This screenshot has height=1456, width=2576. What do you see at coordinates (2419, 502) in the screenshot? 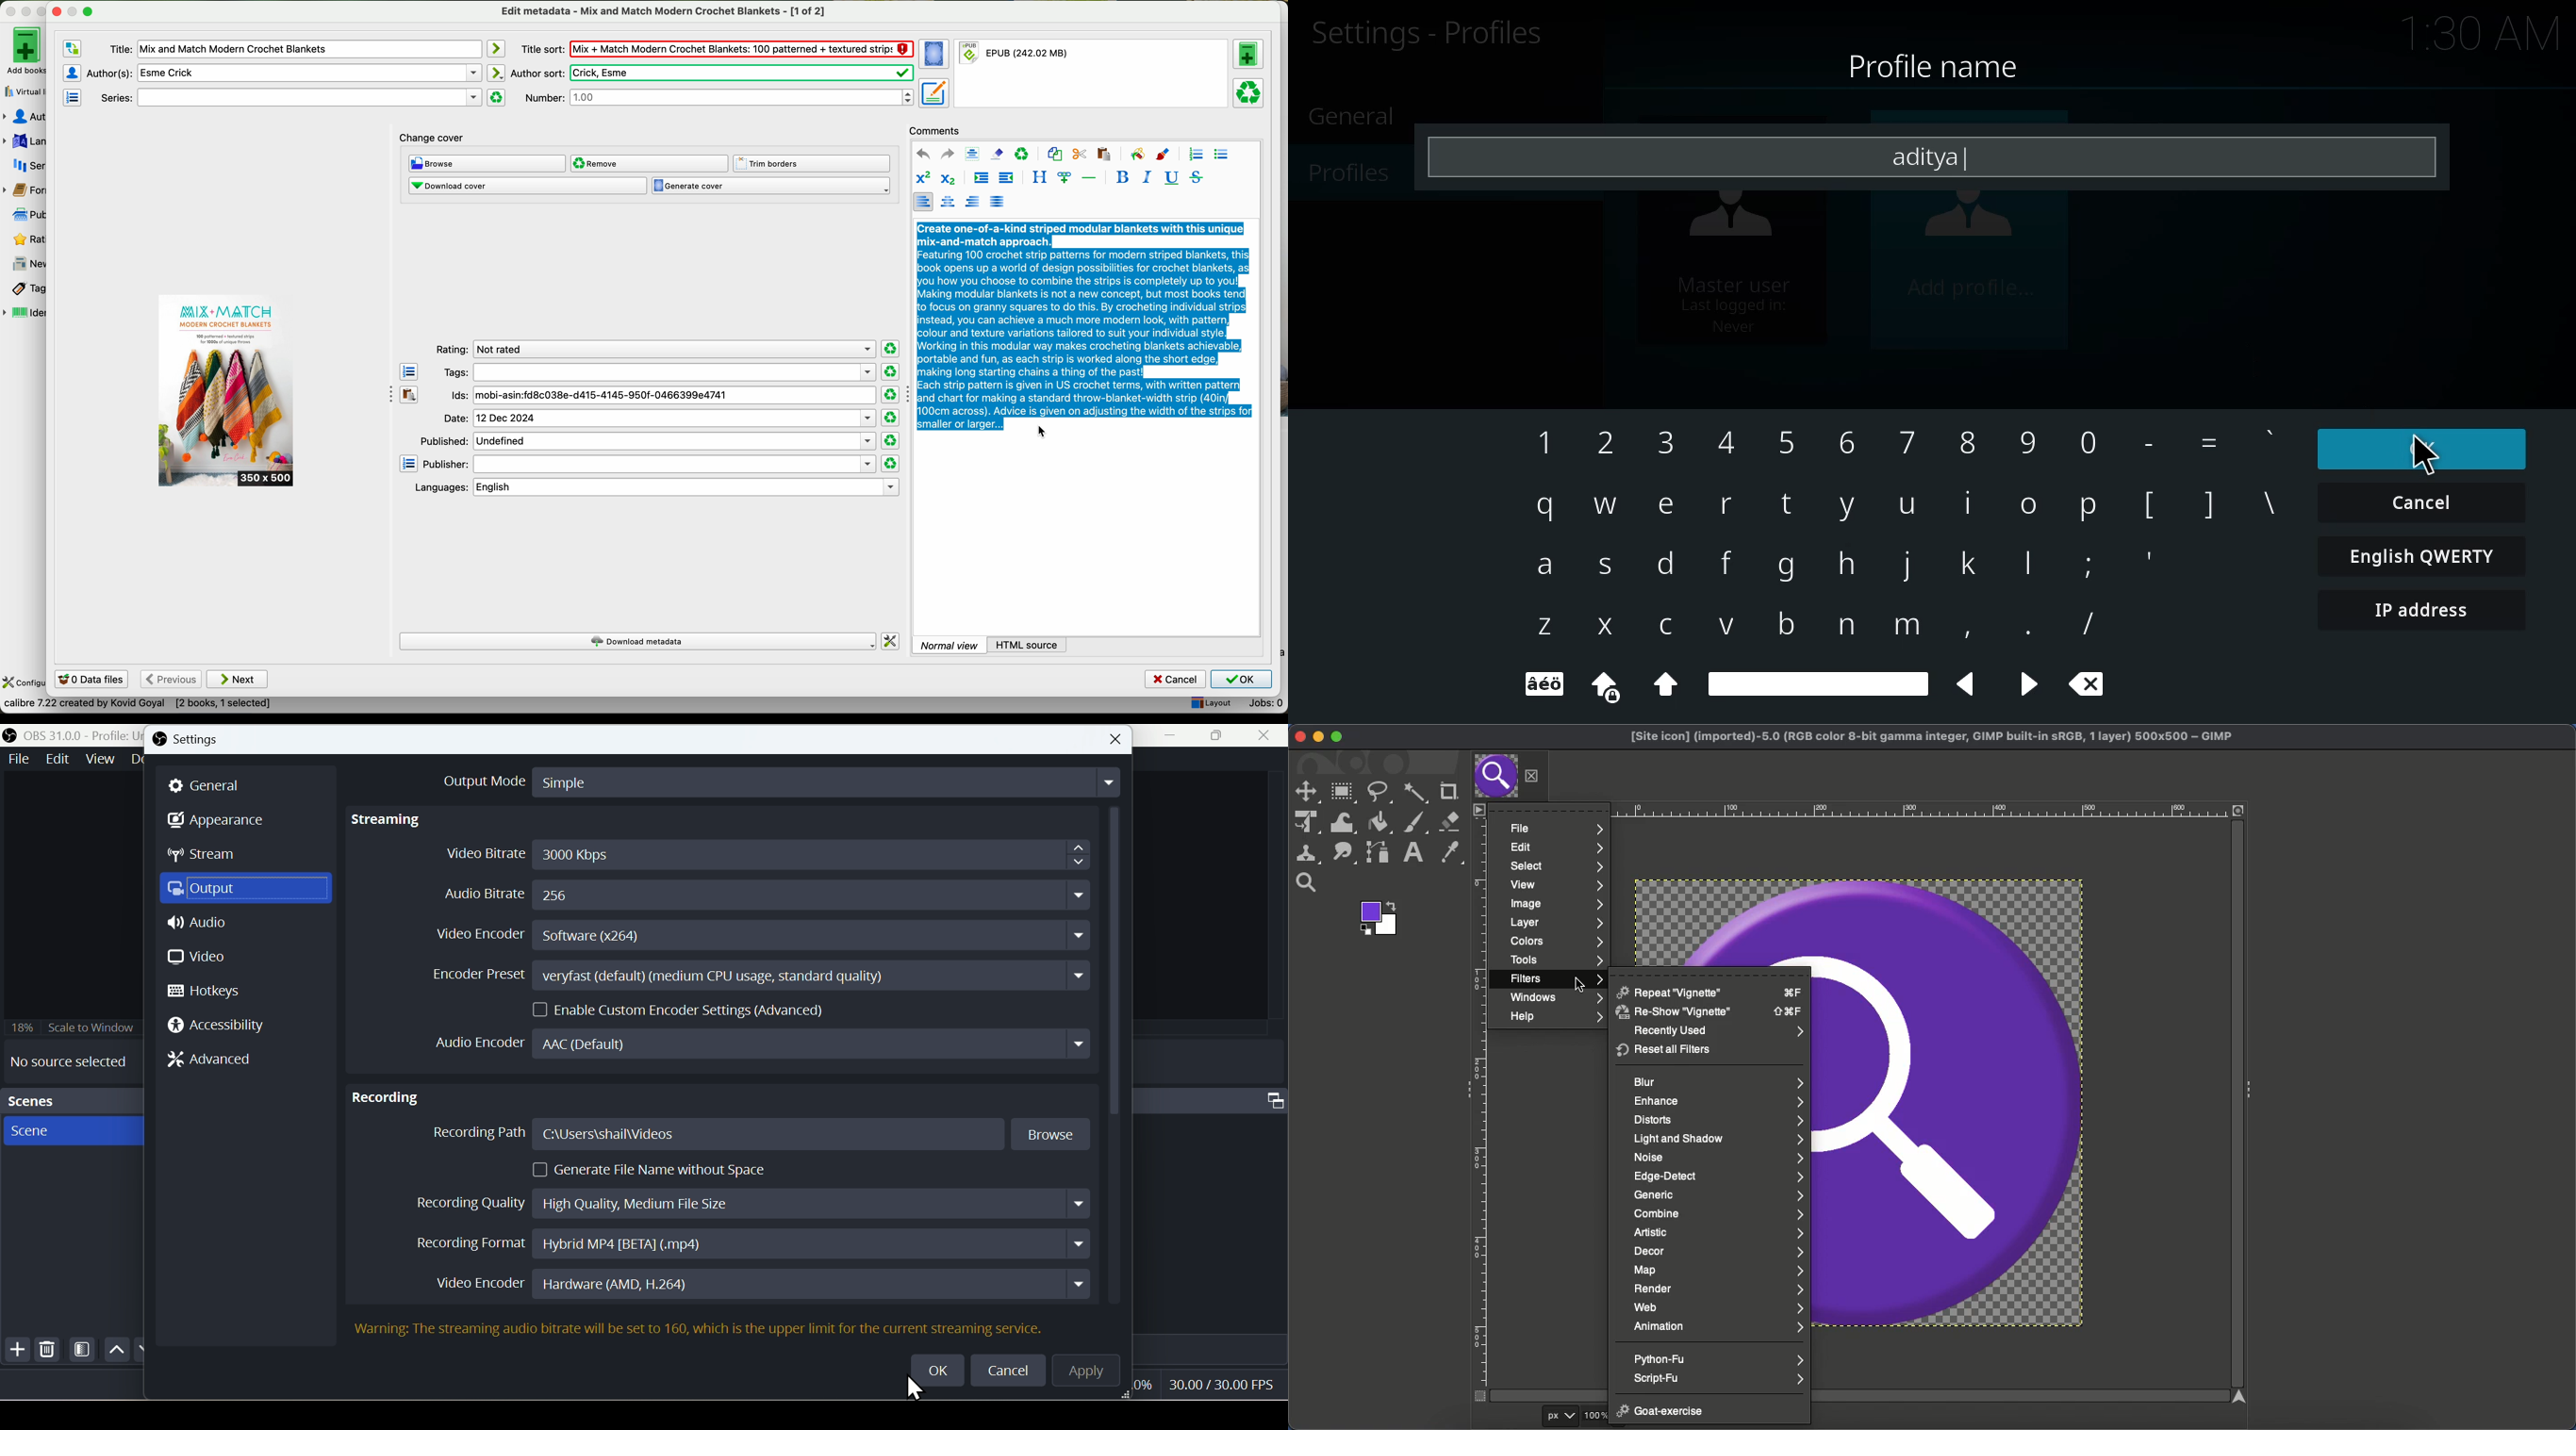
I see `cancel` at bounding box center [2419, 502].